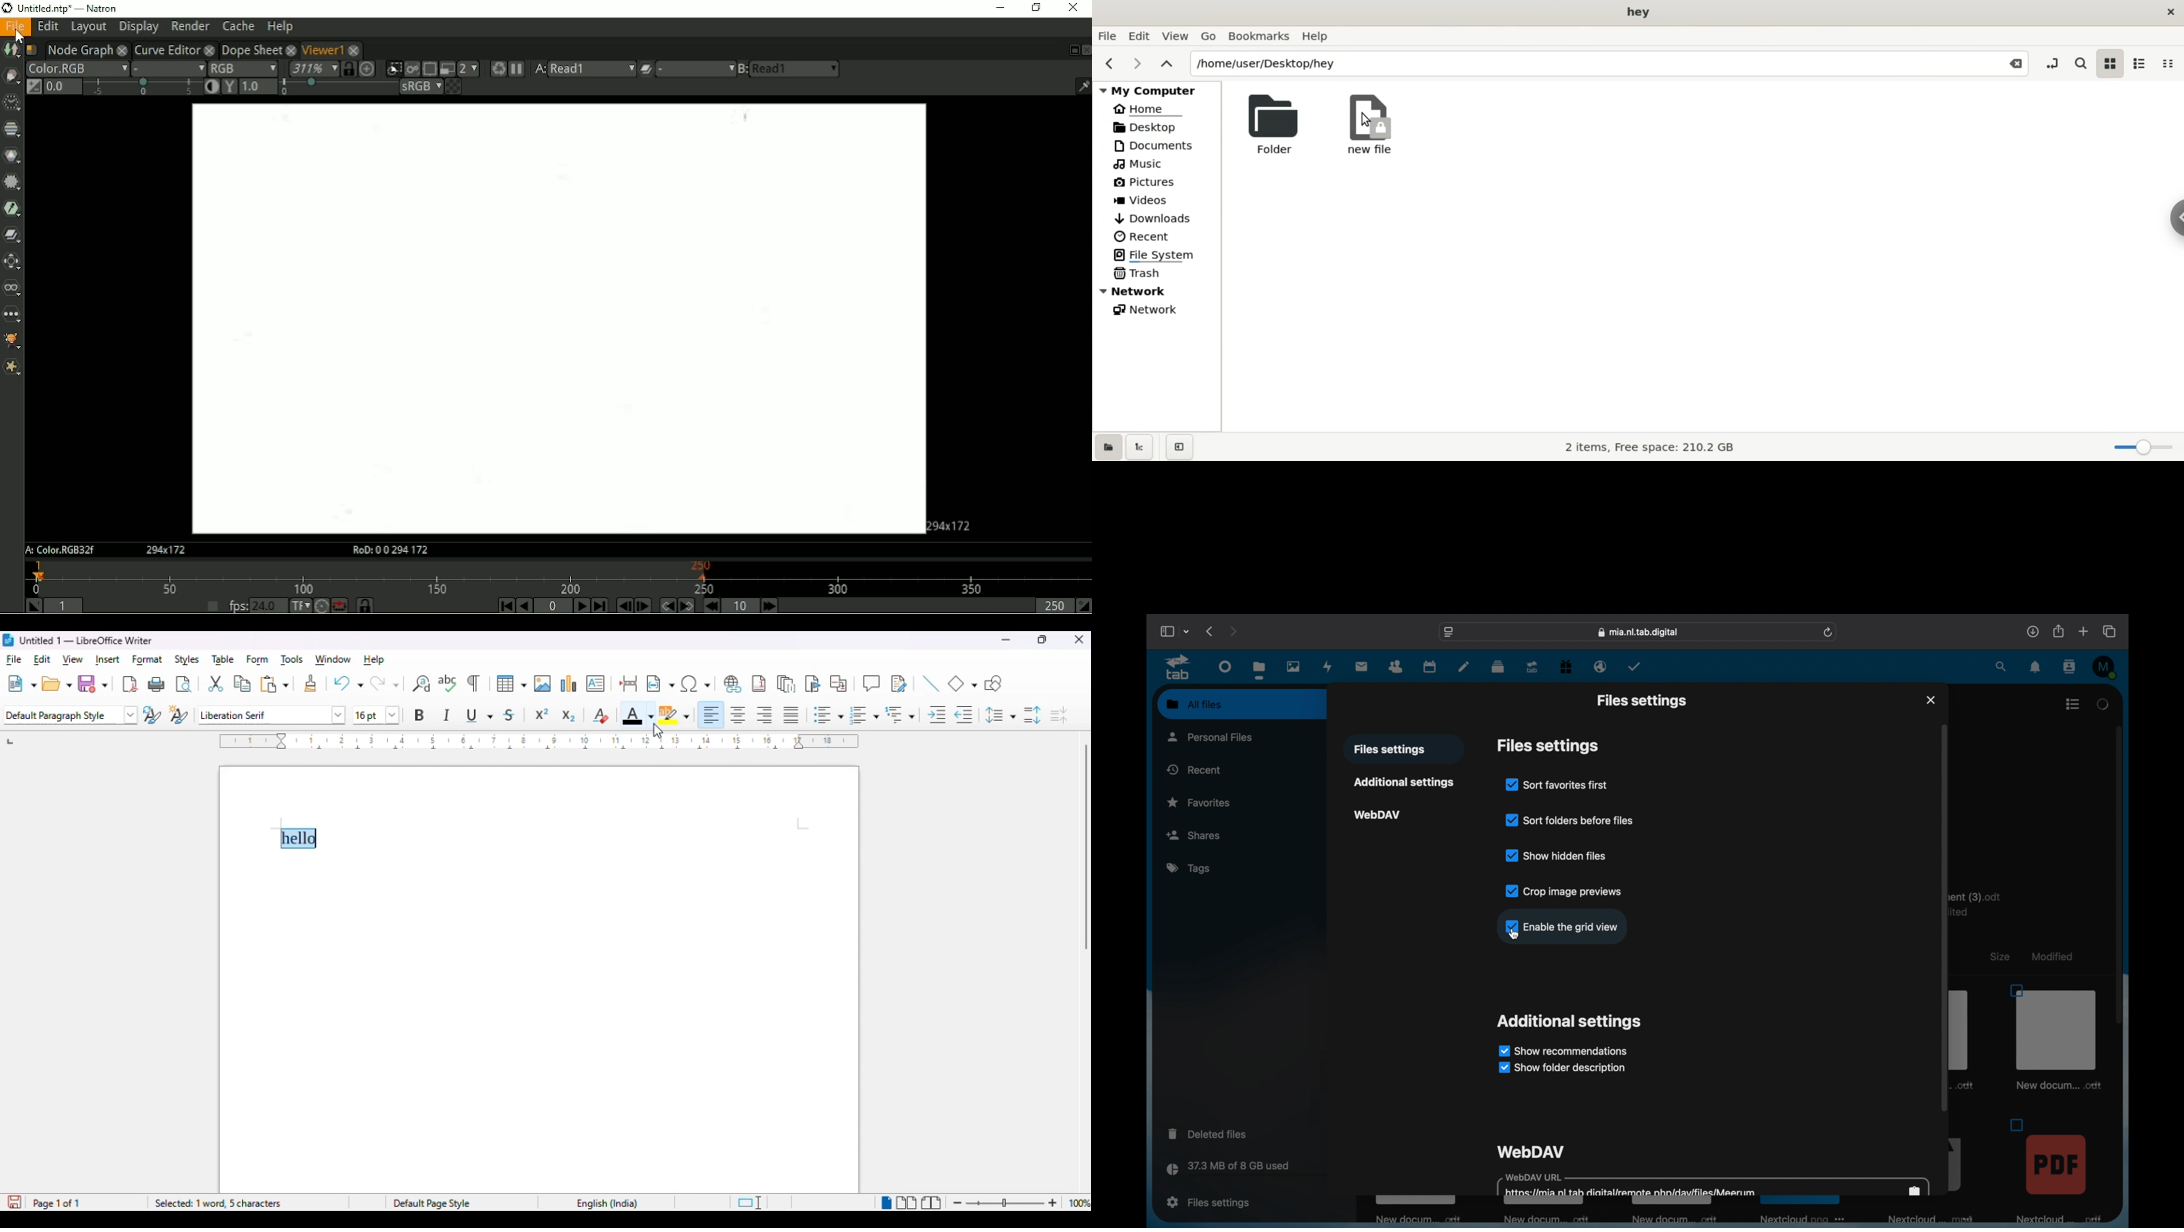  What do you see at coordinates (828, 715) in the screenshot?
I see `toggle unordered list` at bounding box center [828, 715].